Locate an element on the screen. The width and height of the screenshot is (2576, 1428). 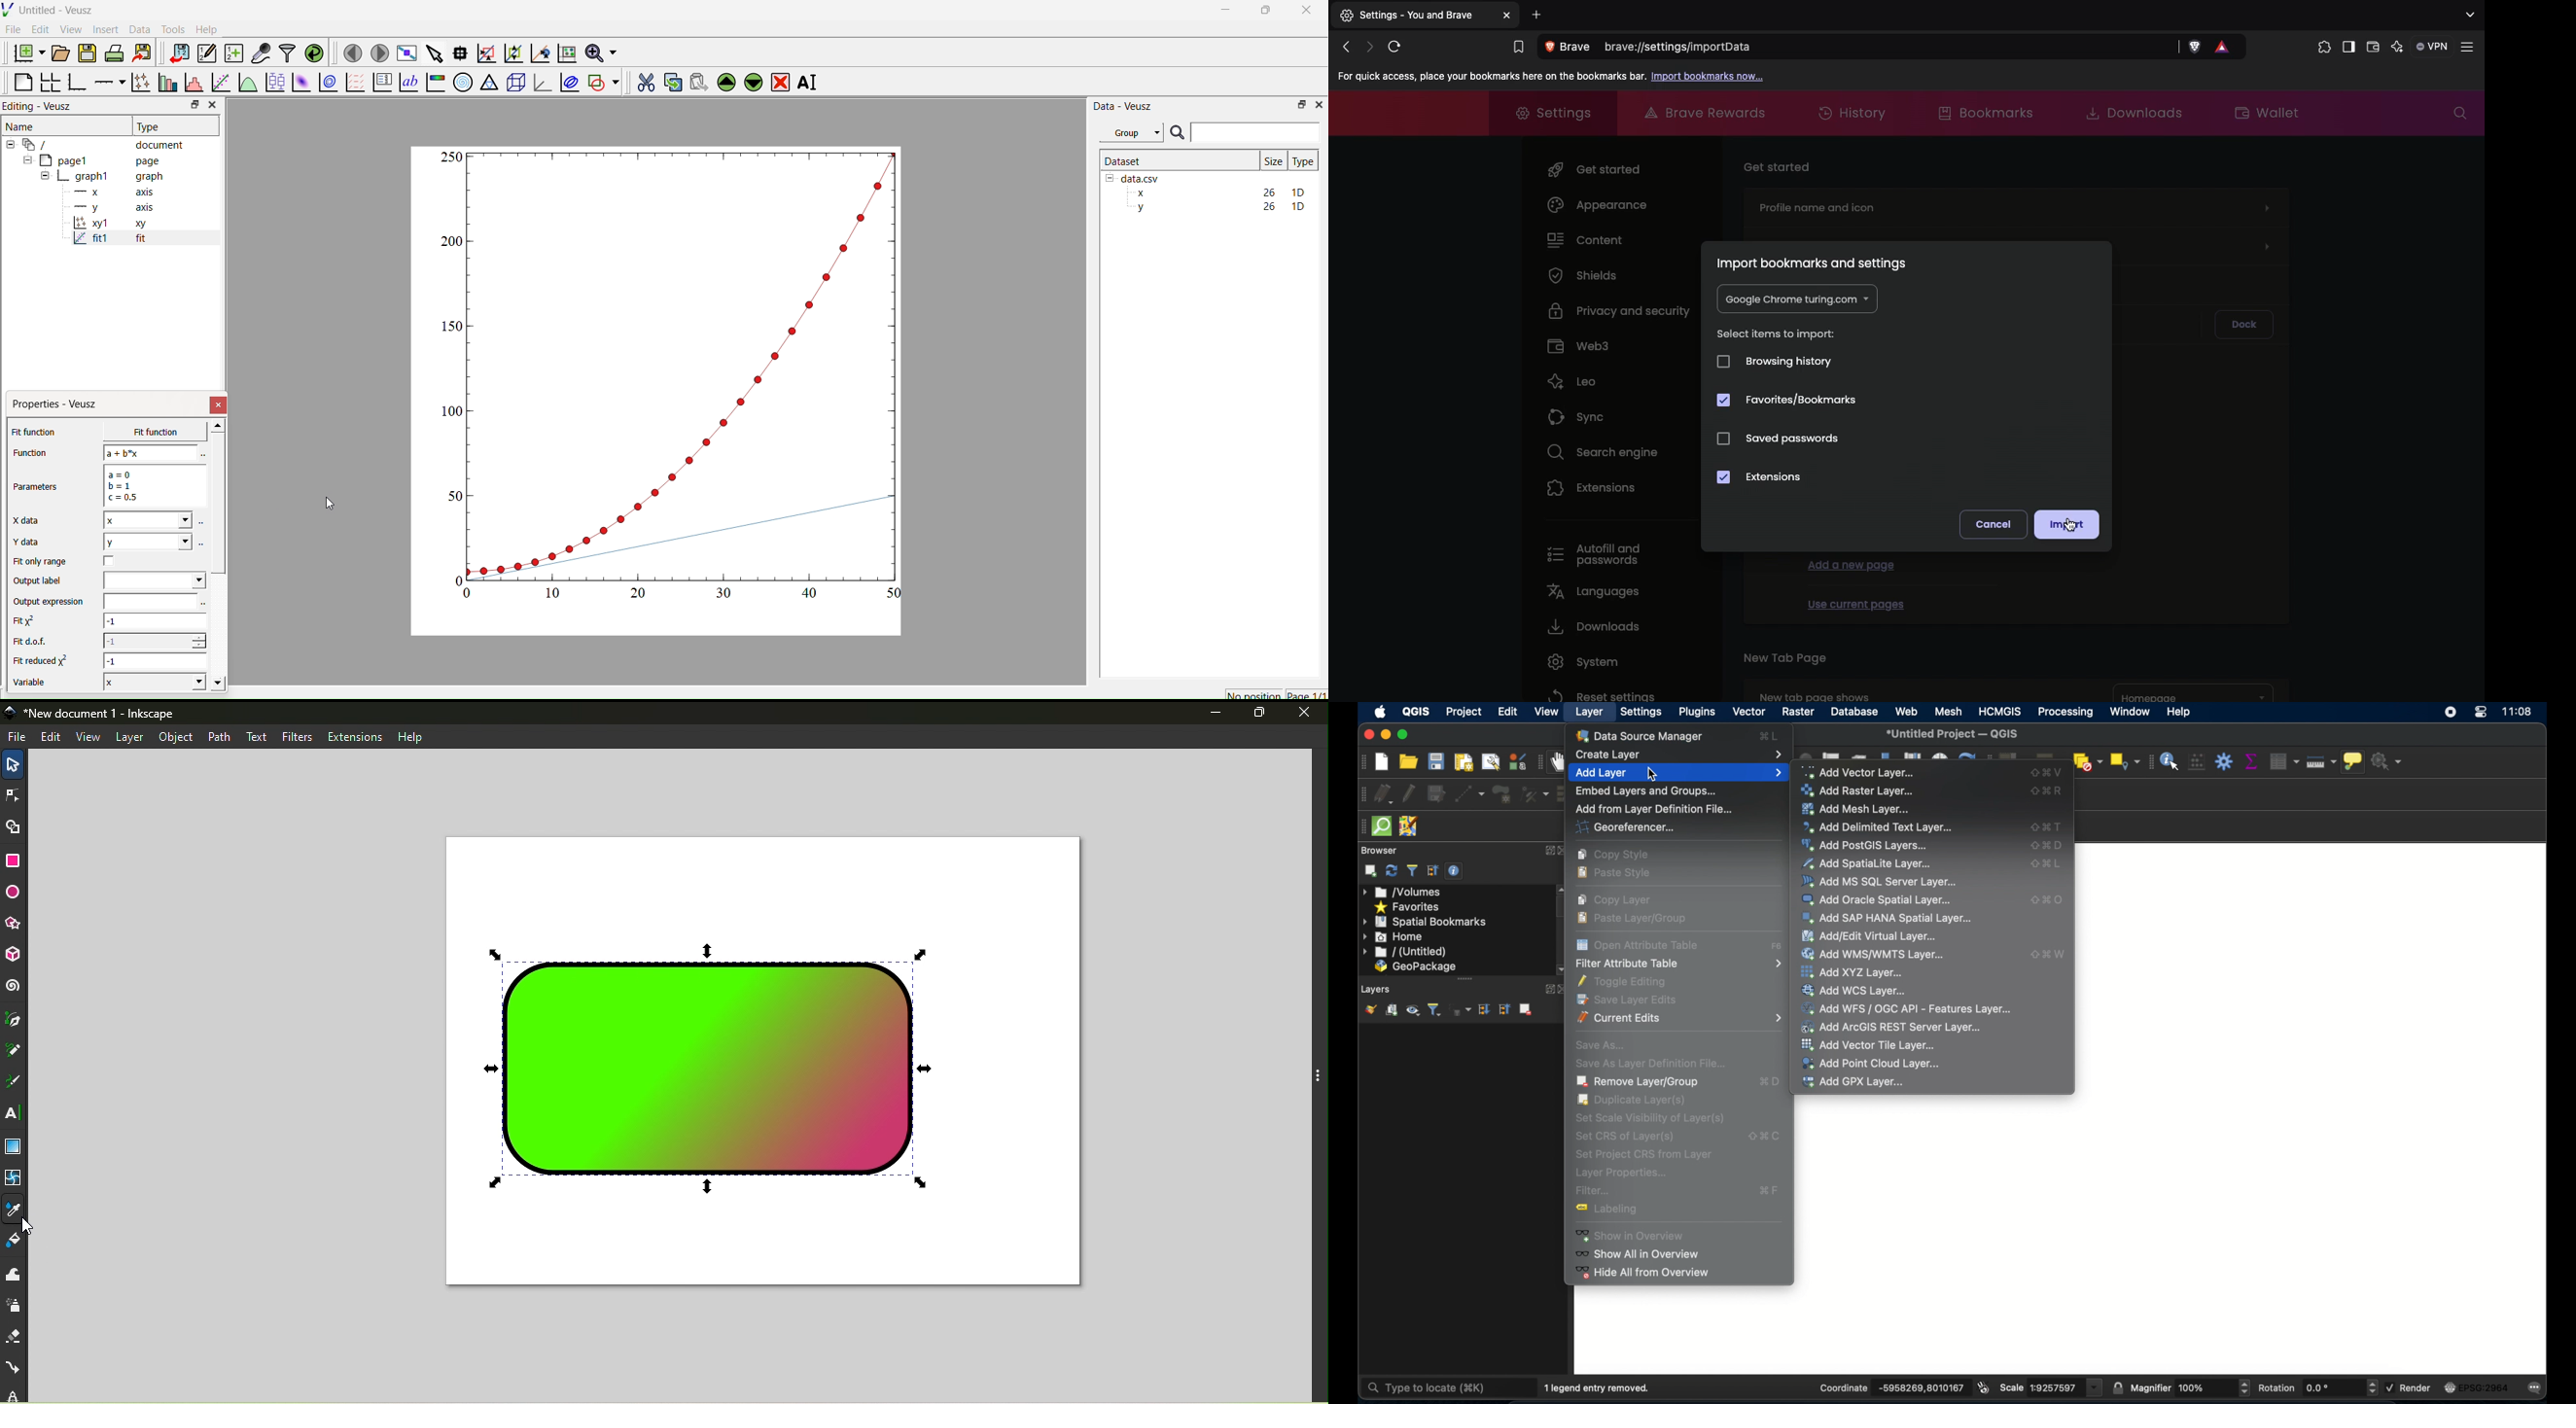
a= 0 b=1 c = 0.5 is located at coordinates (152, 486).